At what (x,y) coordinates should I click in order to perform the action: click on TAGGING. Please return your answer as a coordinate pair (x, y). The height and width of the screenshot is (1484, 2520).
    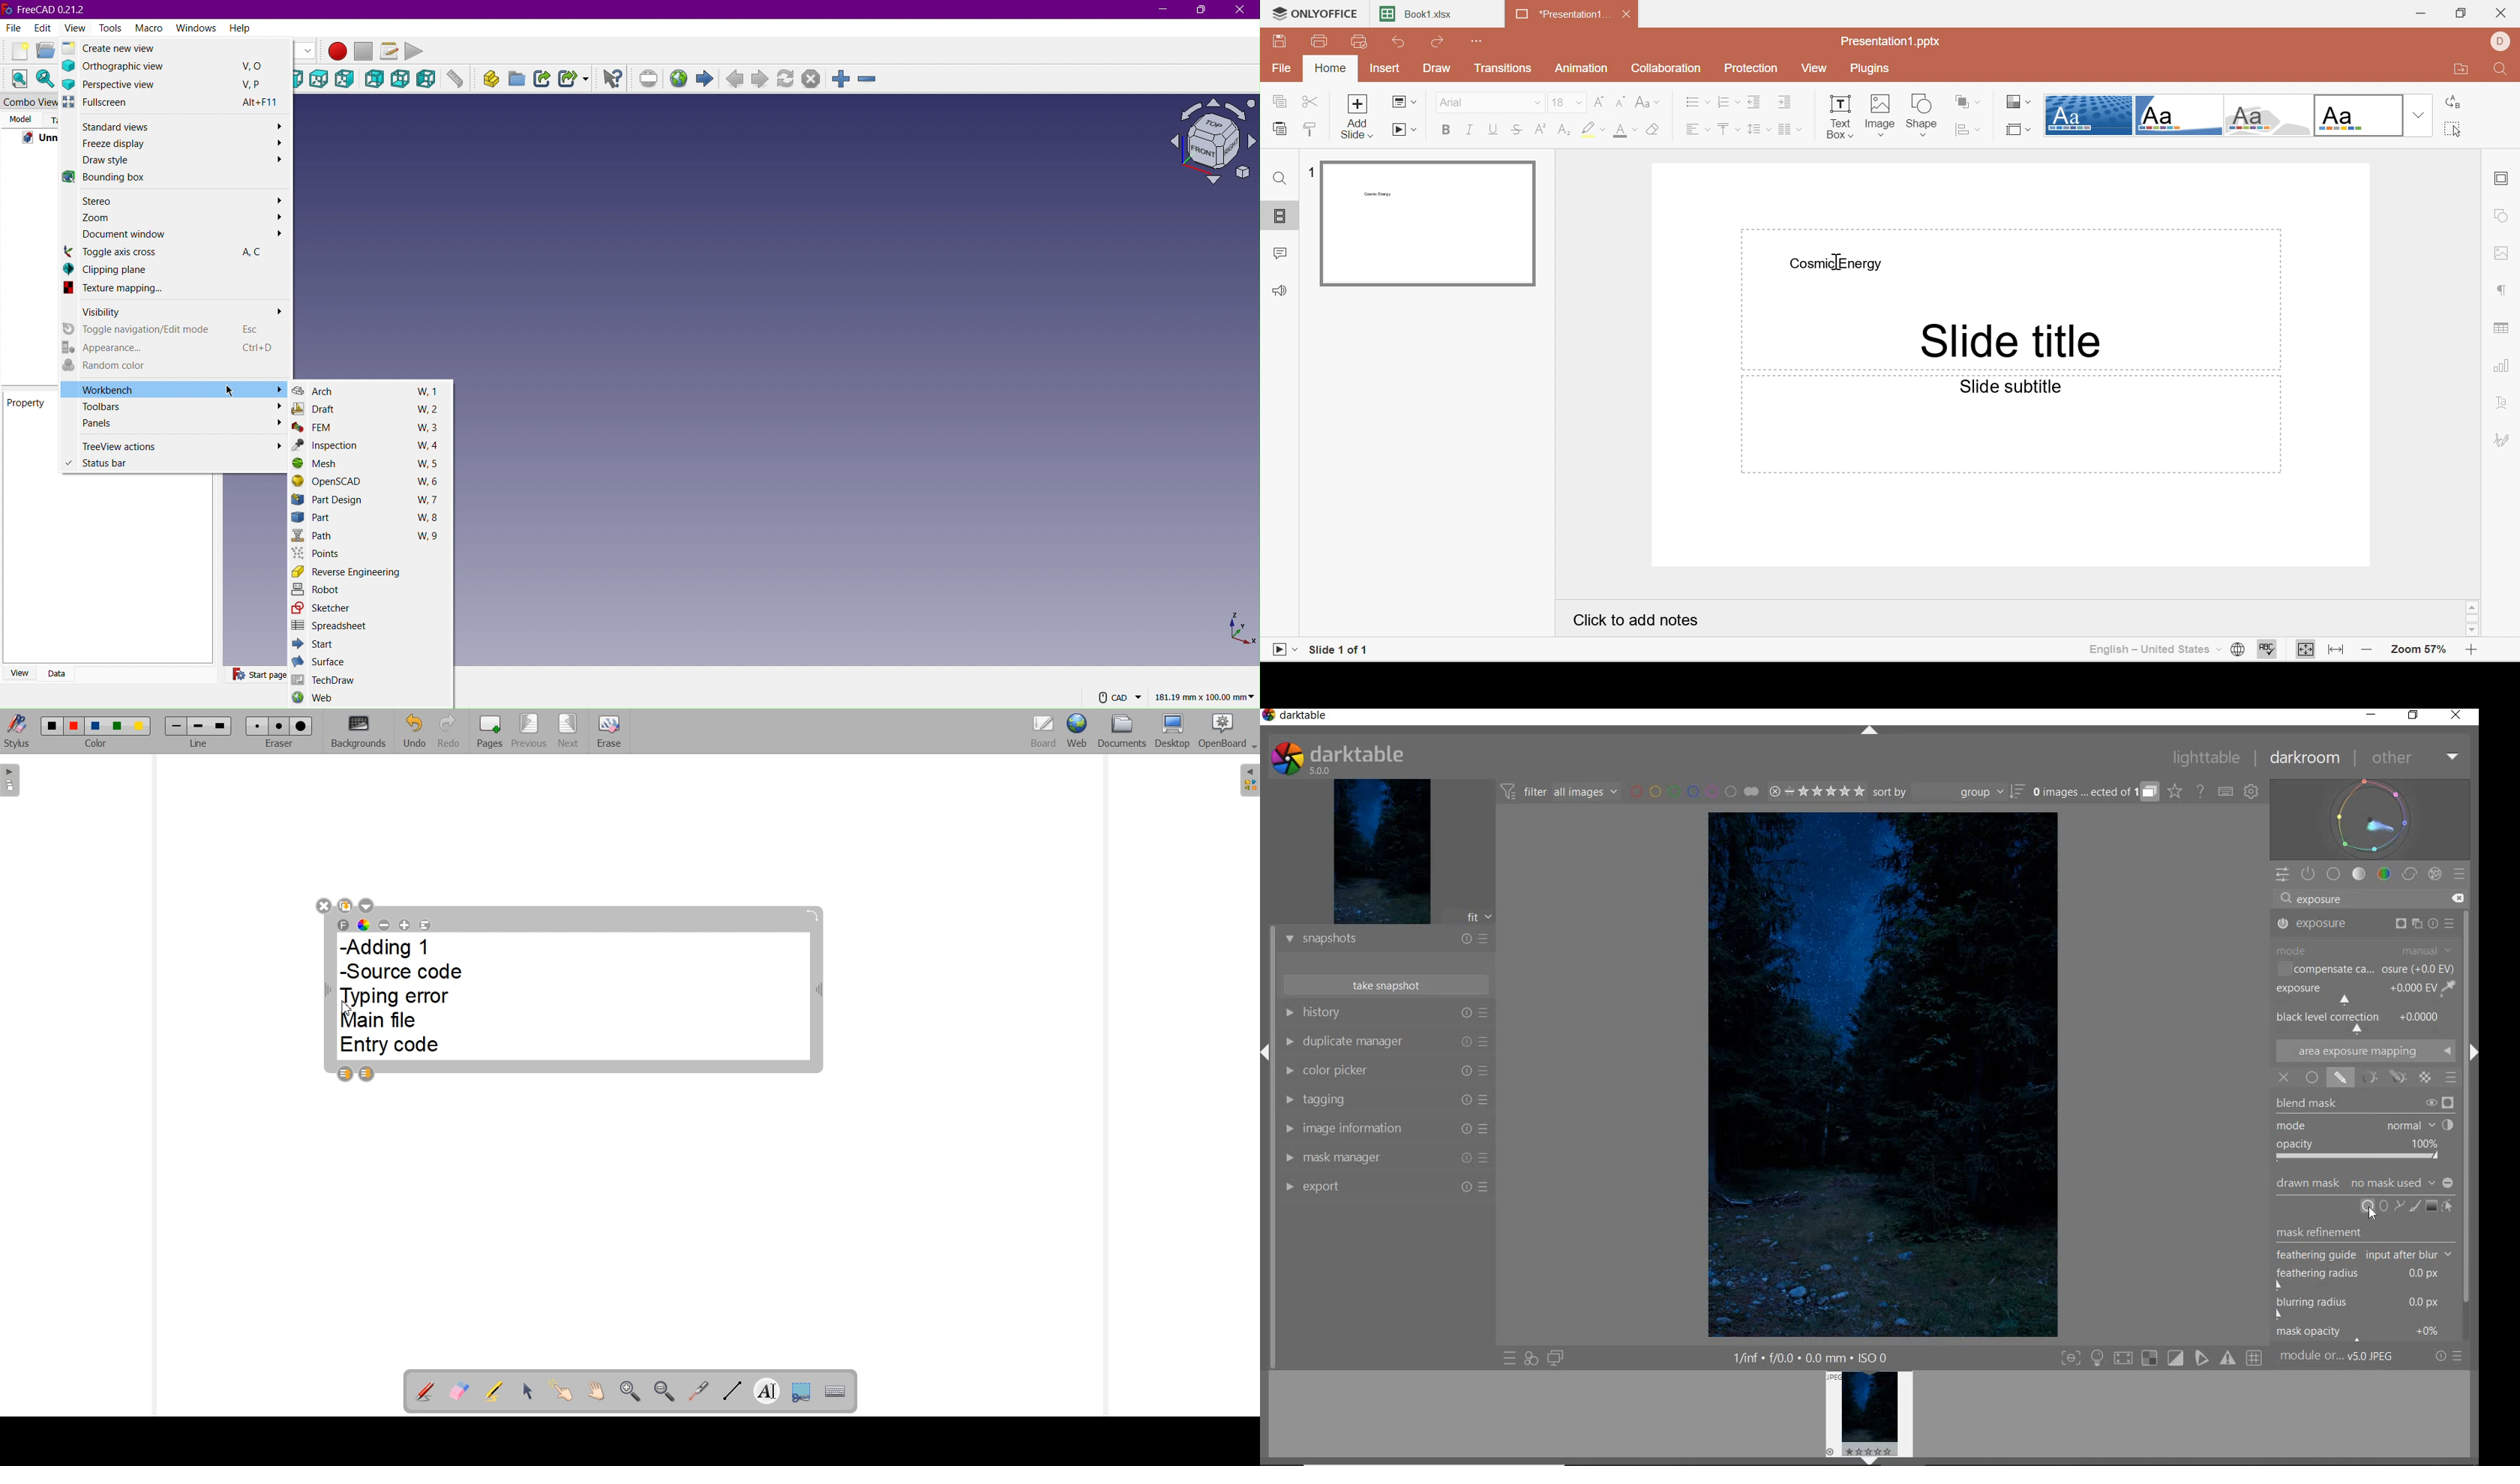
    Looking at the image, I should click on (1384, 1100).